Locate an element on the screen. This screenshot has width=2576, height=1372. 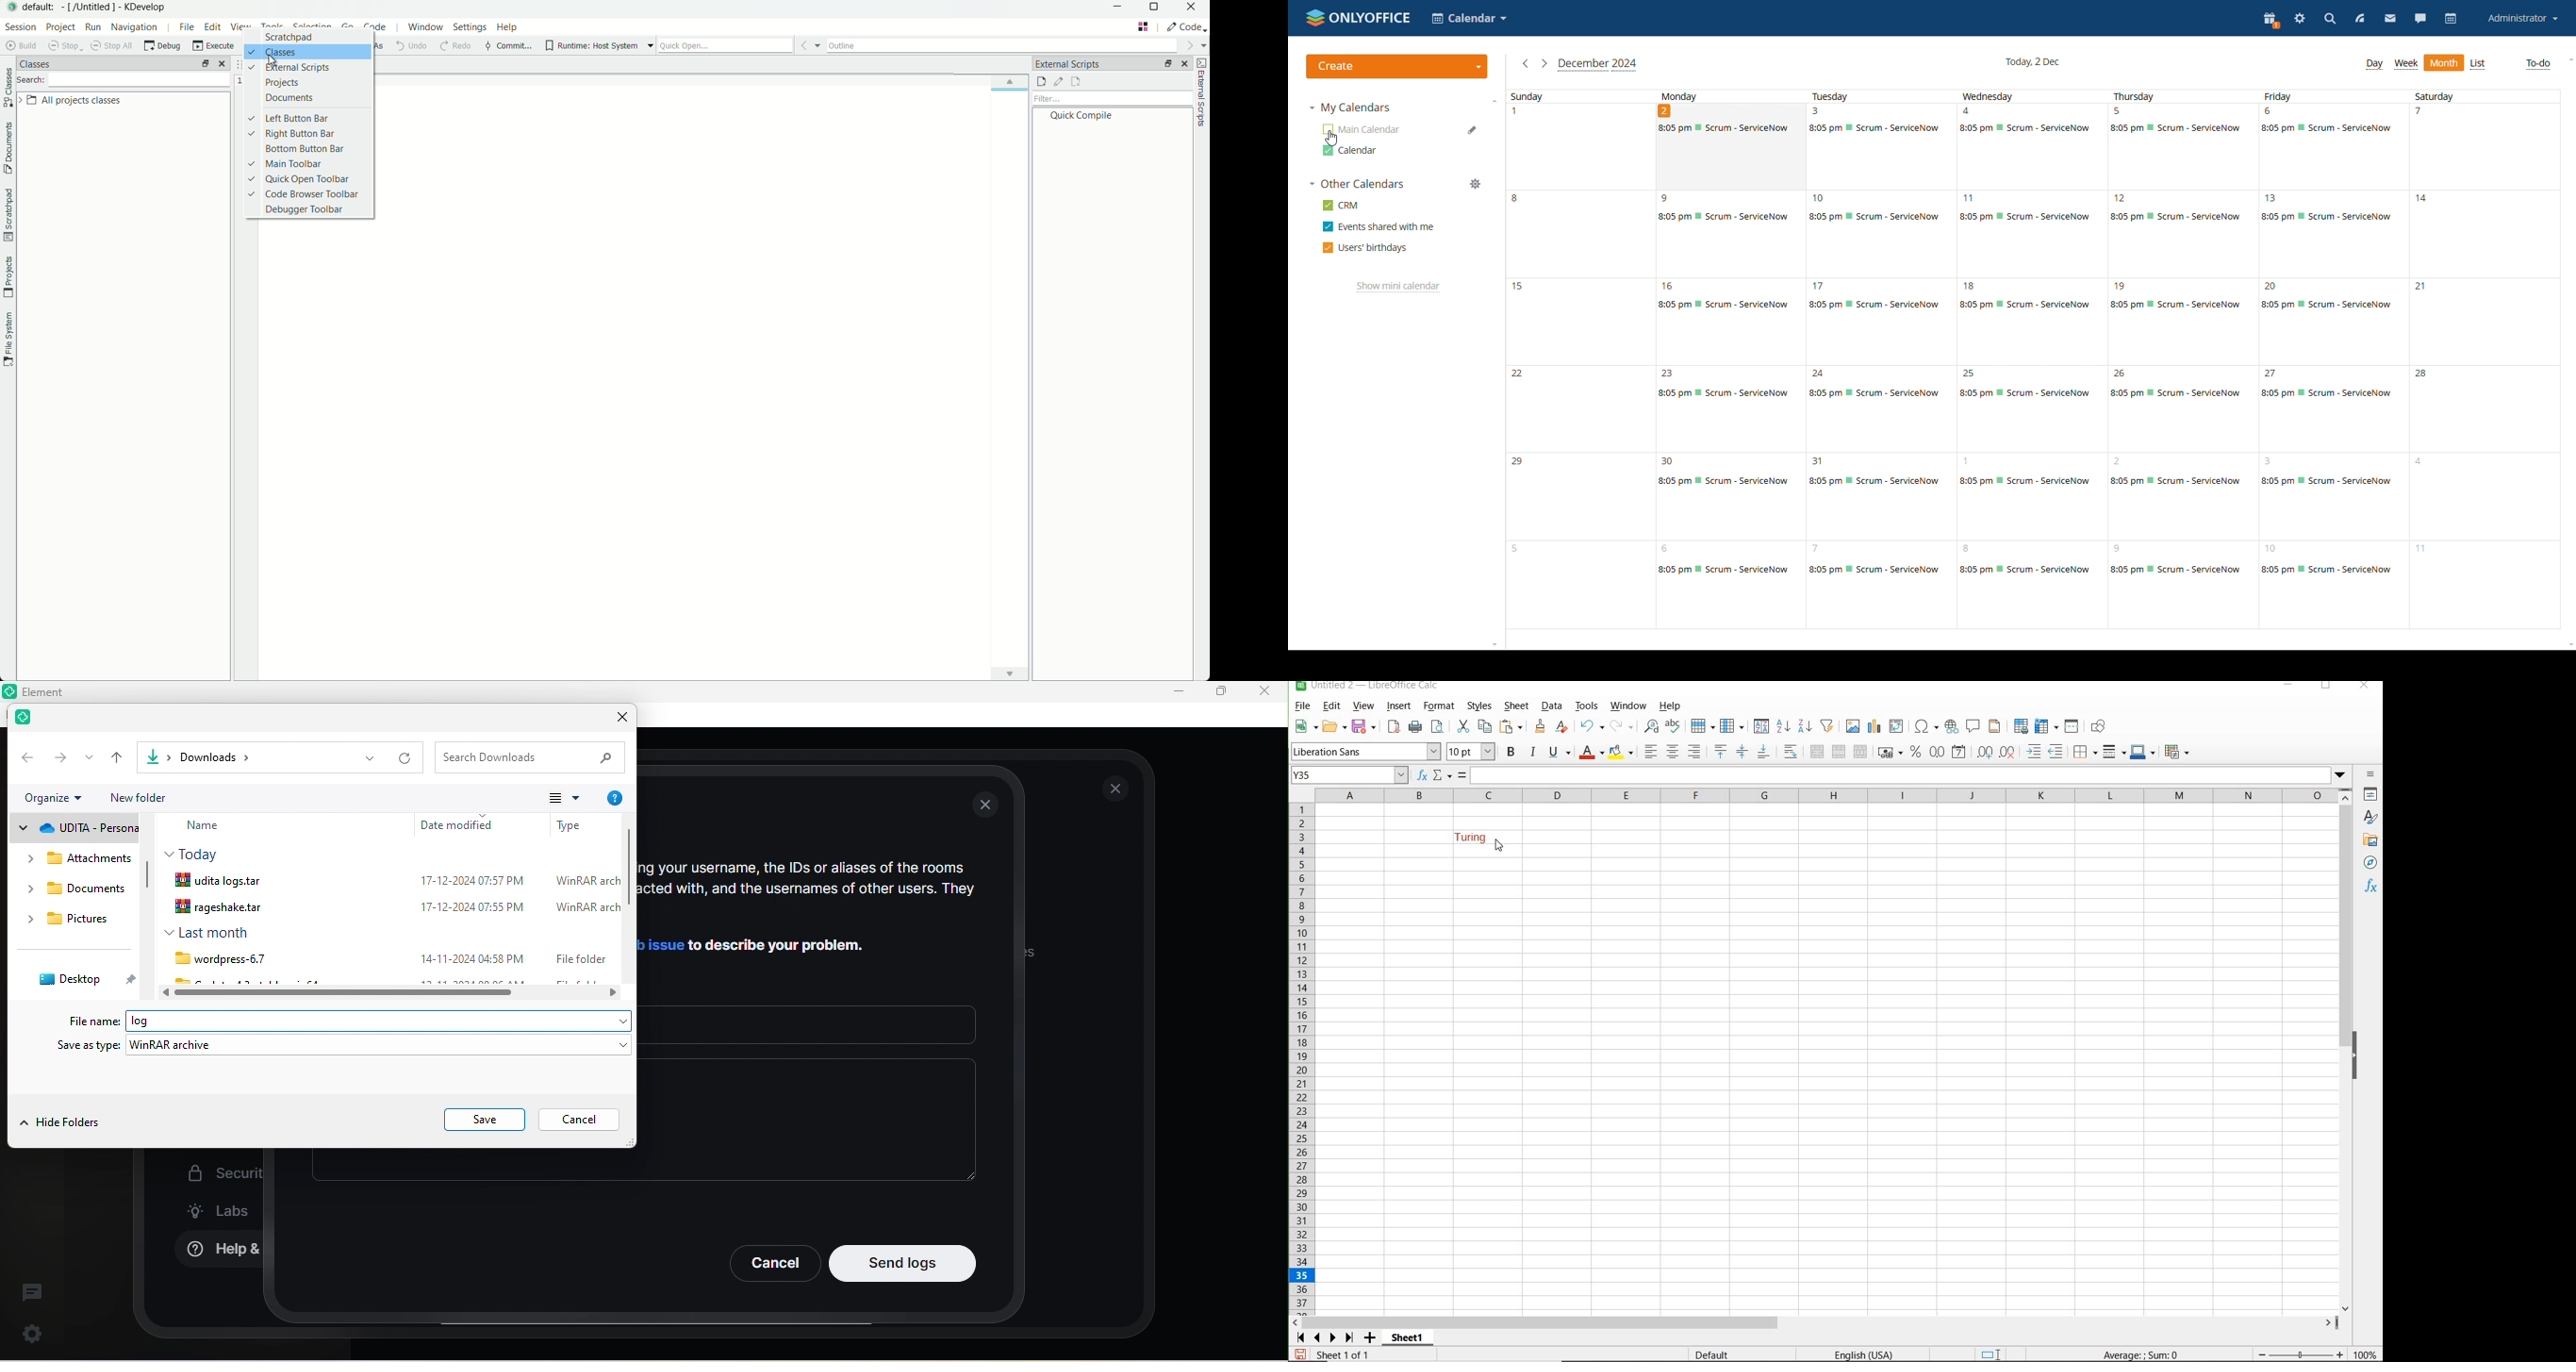
WinRAR arch is located at coordinates (586, 881).